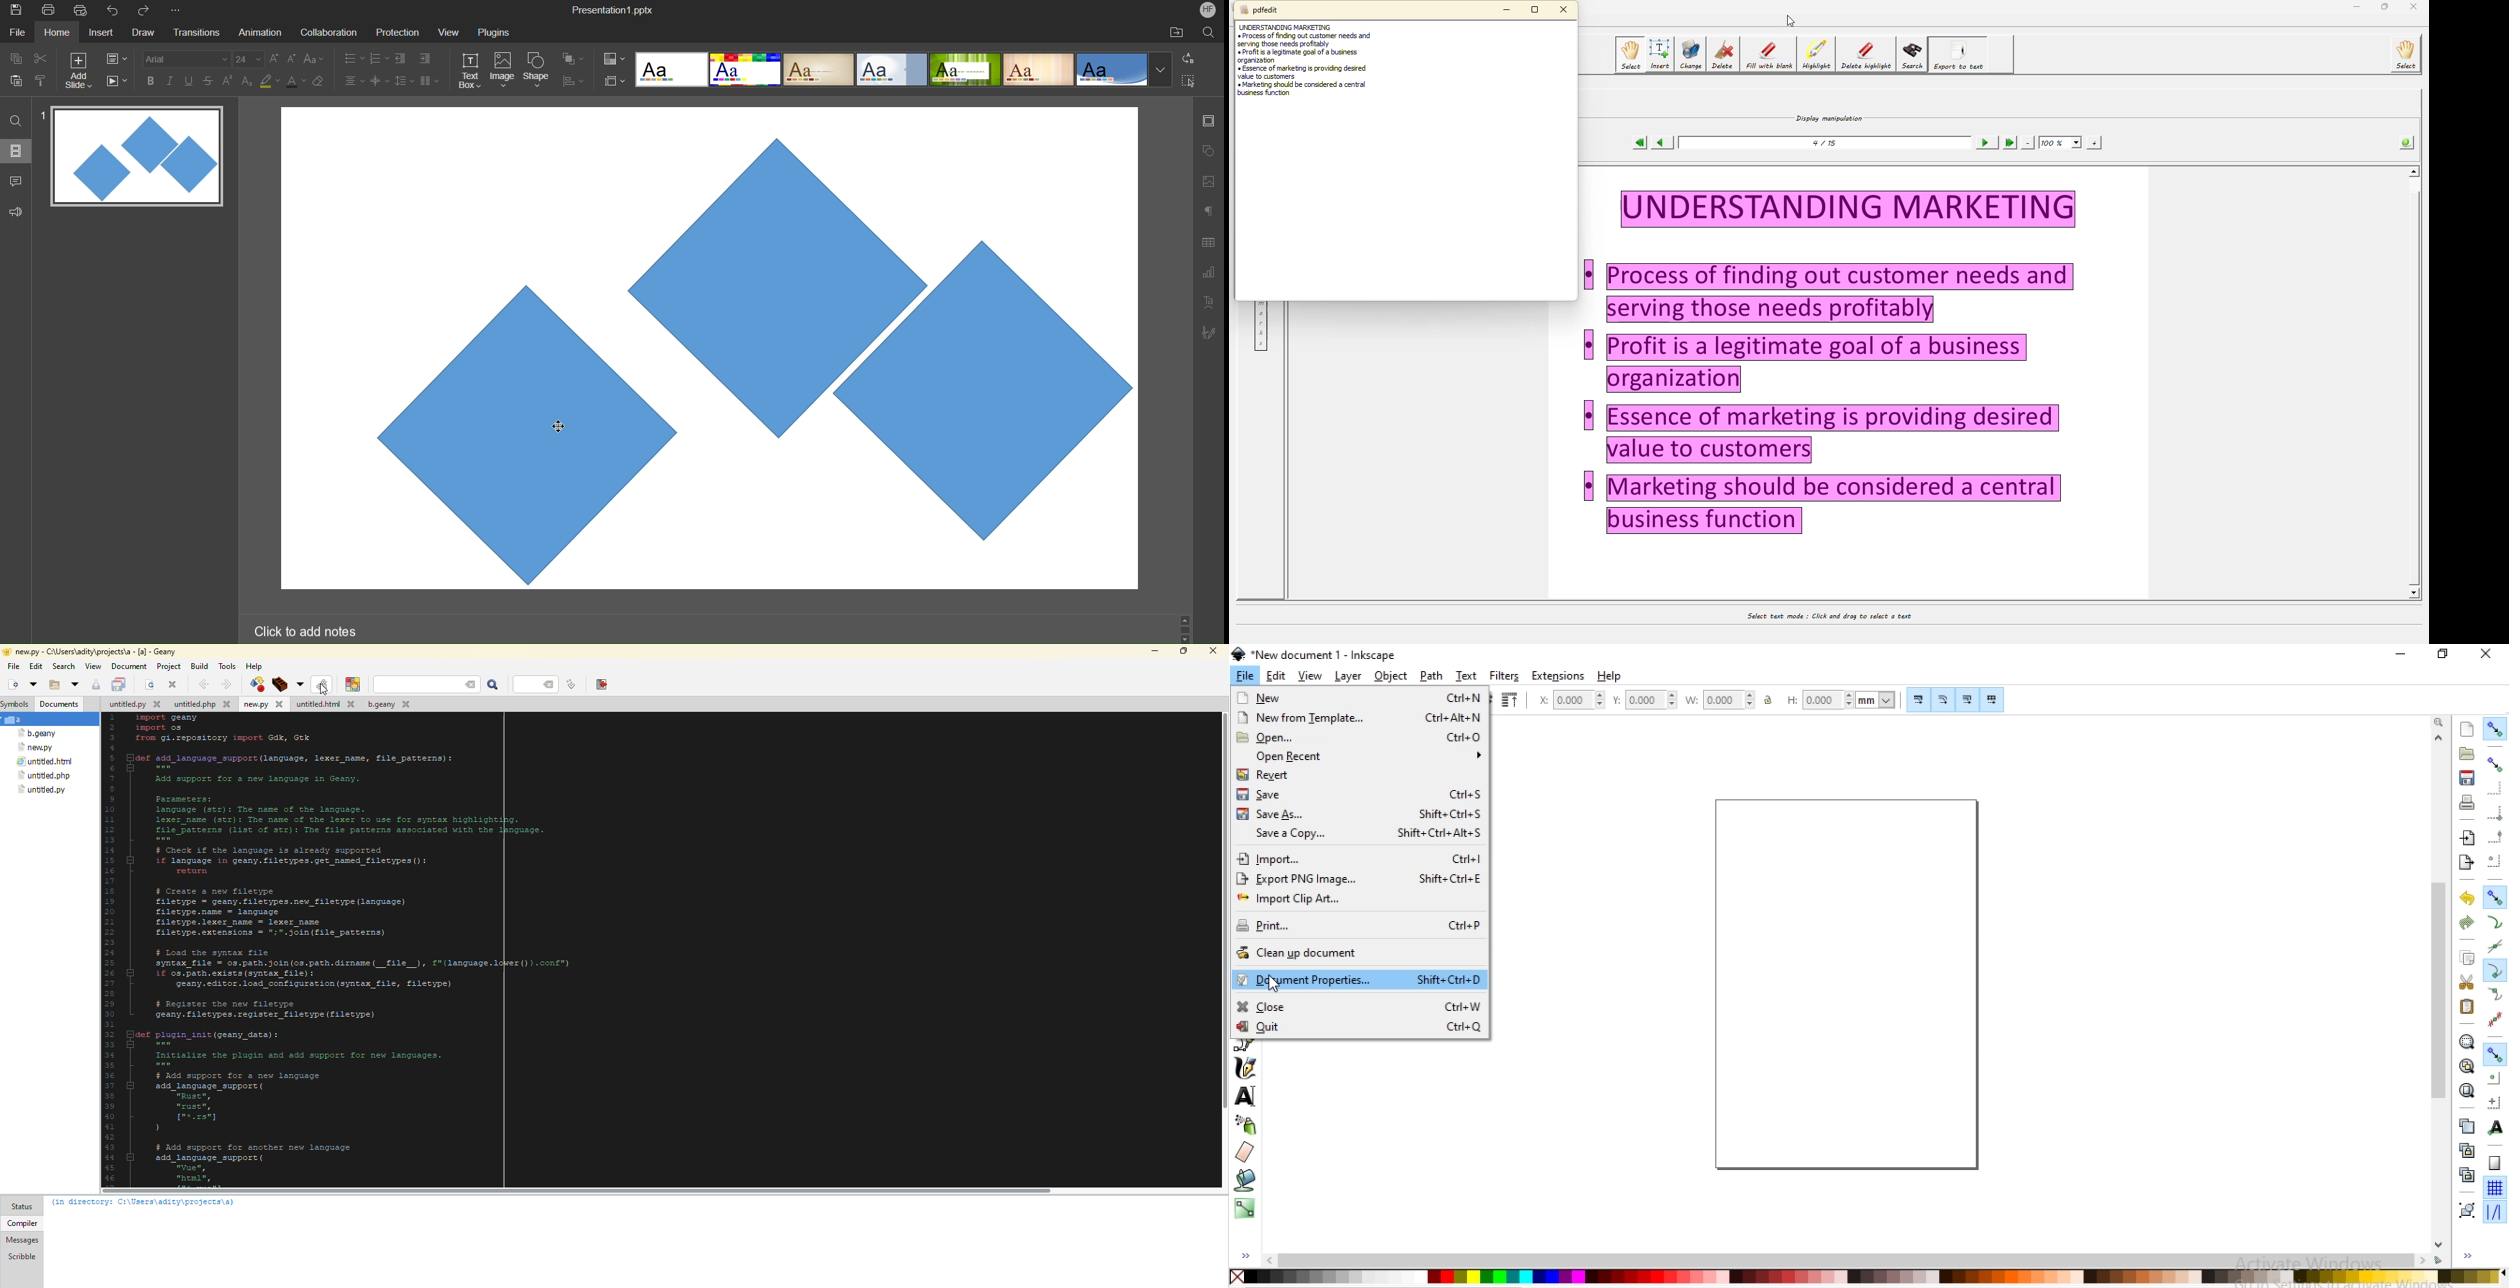 The width and height of the screenshot is (2520, 1288). I want to click on zoom to fit drawing, so click(2466, 1067).